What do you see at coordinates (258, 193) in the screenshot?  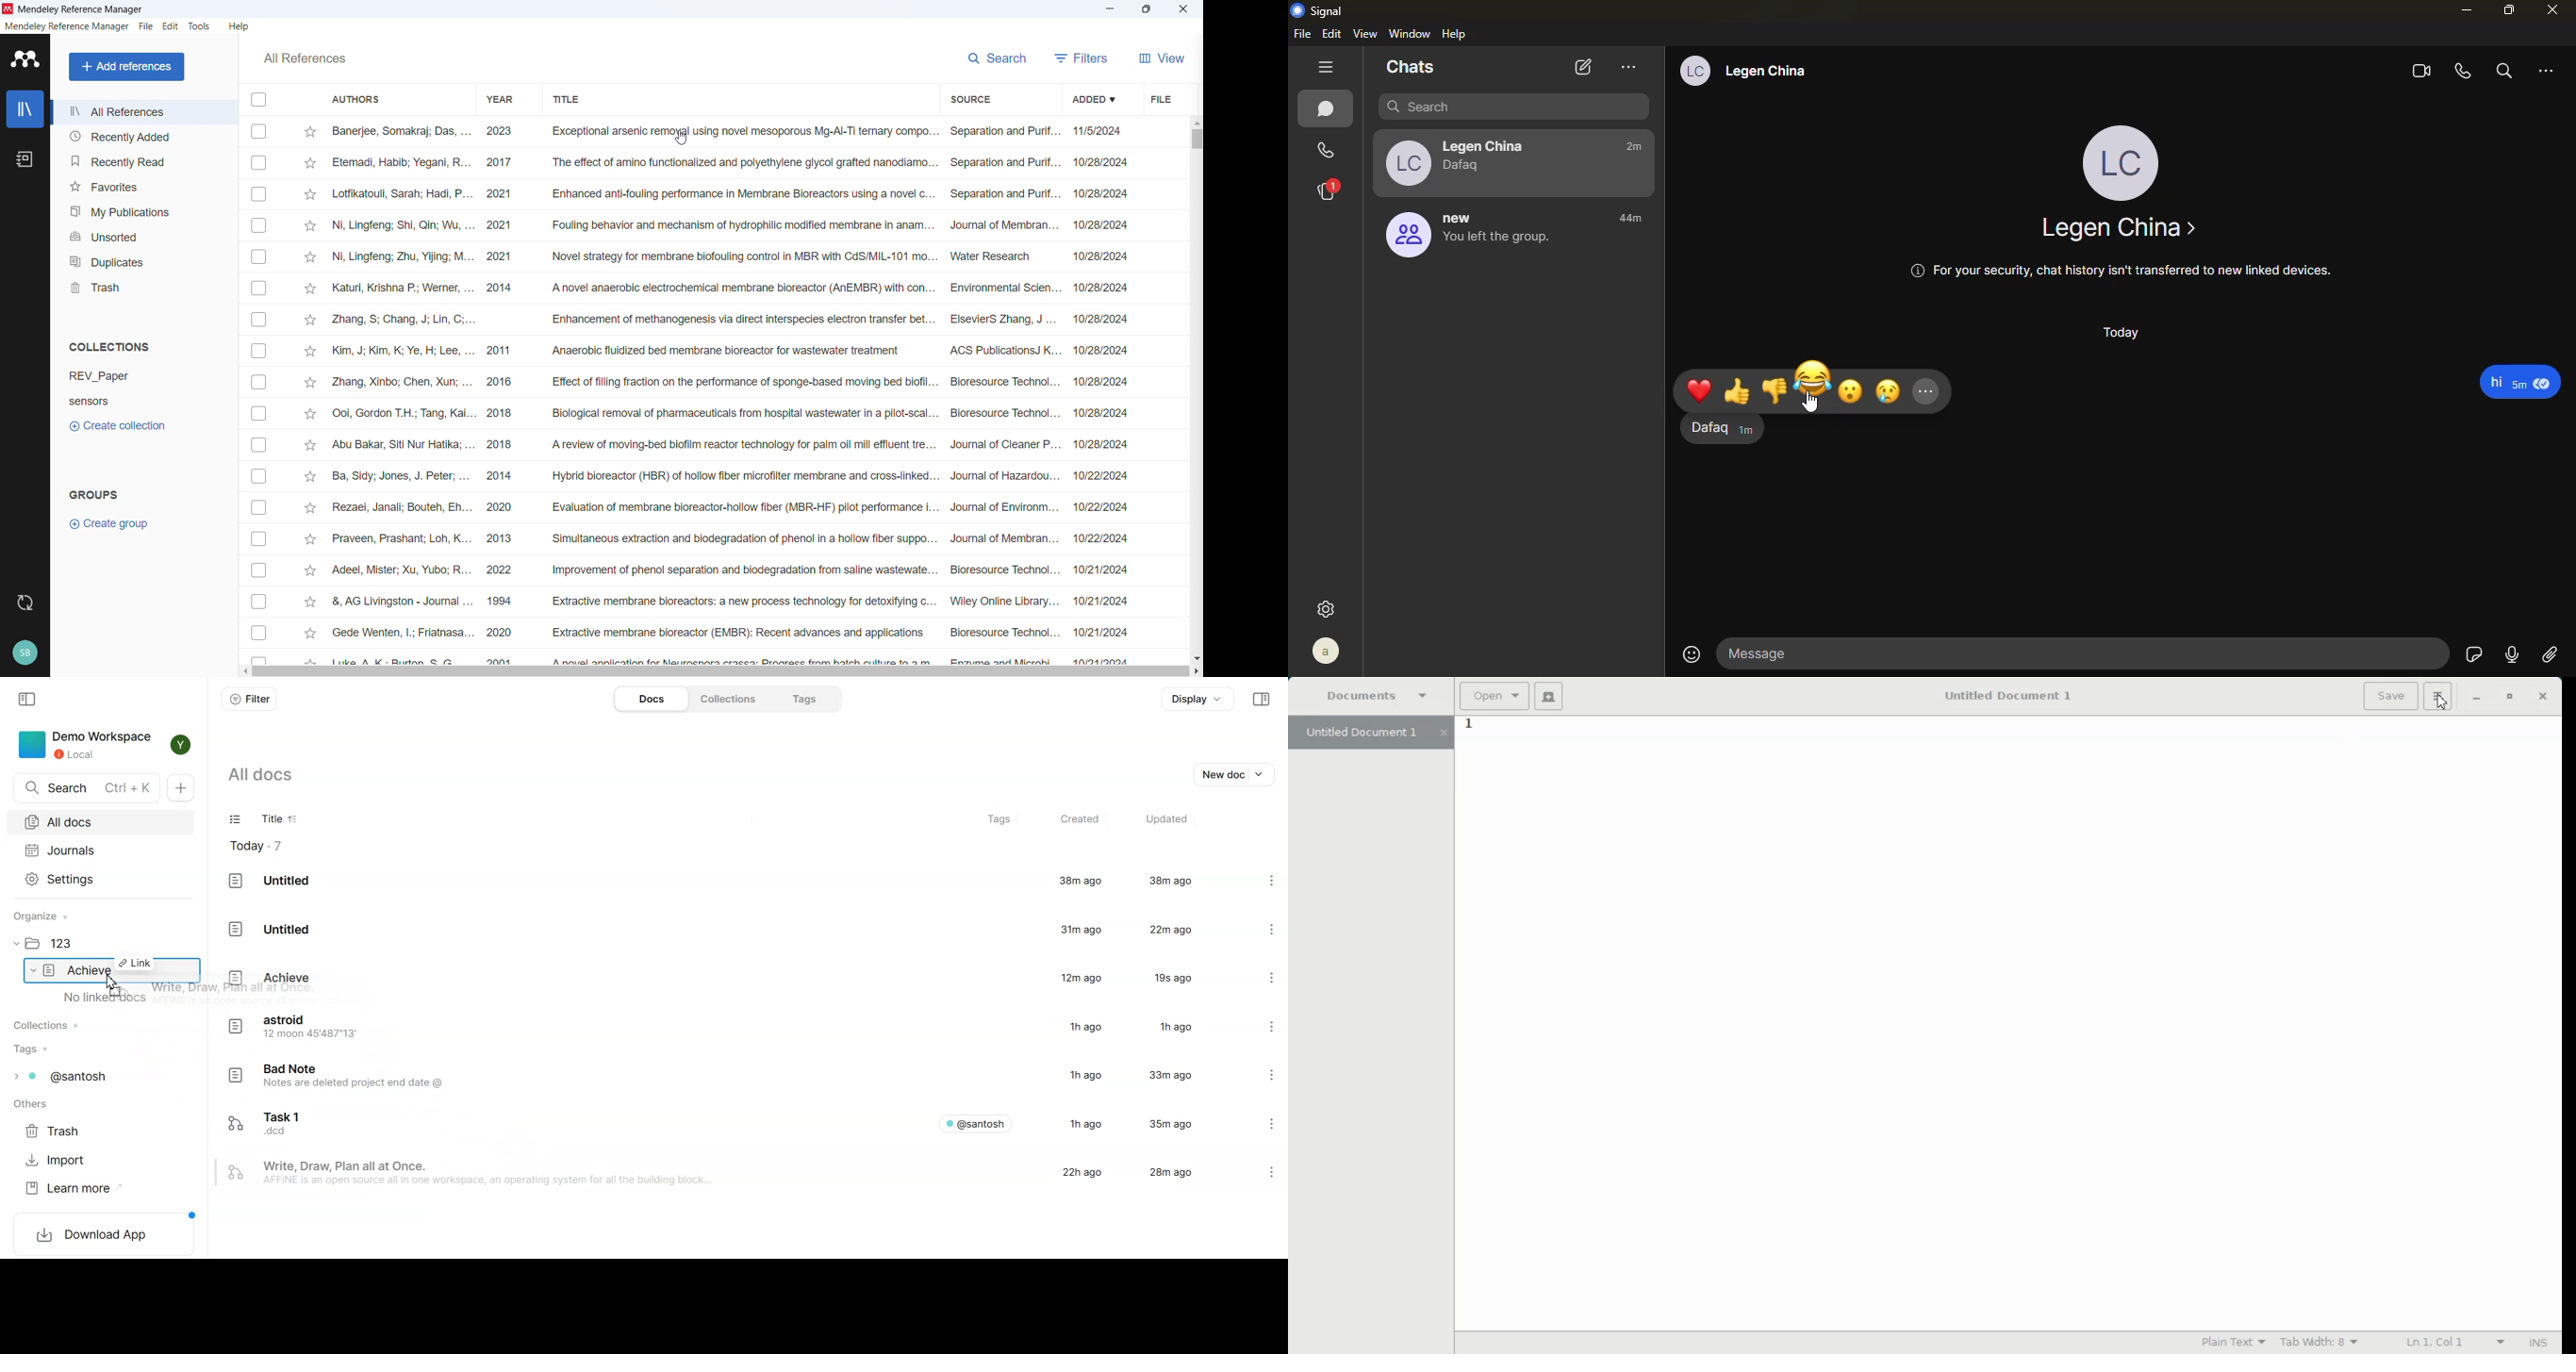 I see `click to select individual entry` at bounding box center [258, 193].